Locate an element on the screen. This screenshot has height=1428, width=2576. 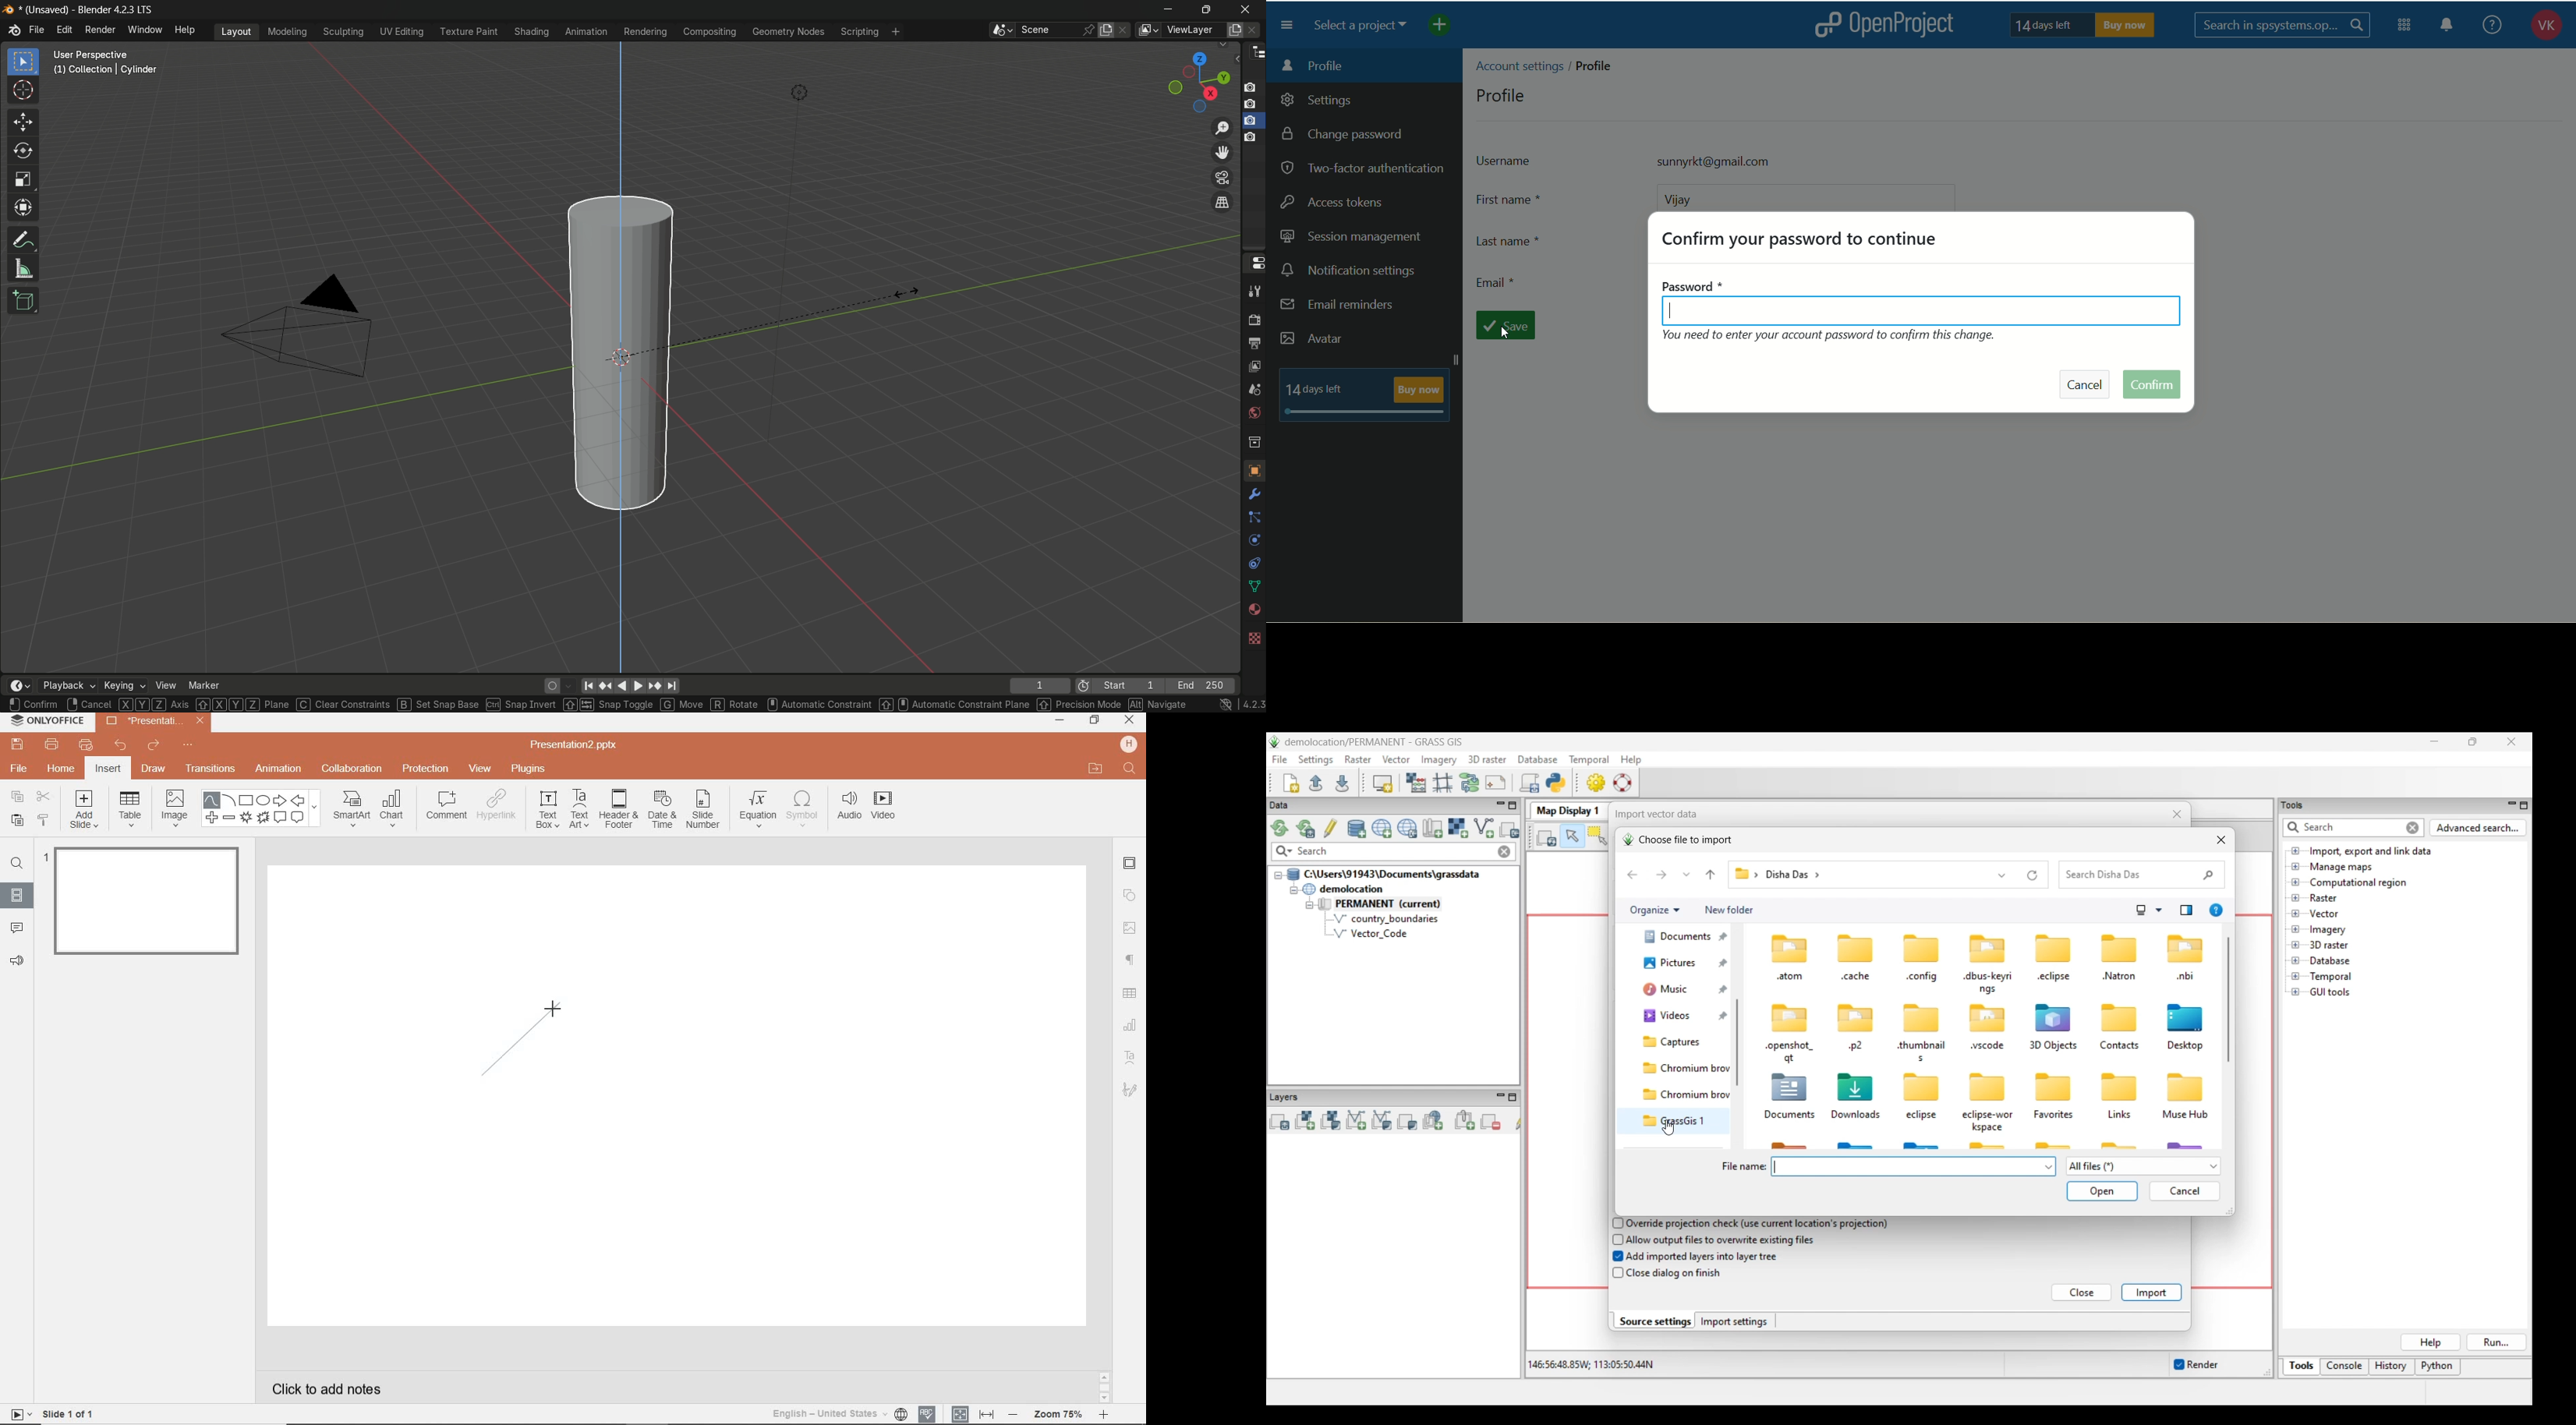
PARAGRAPH SETTINGS is located at coordinates (1129, 959).